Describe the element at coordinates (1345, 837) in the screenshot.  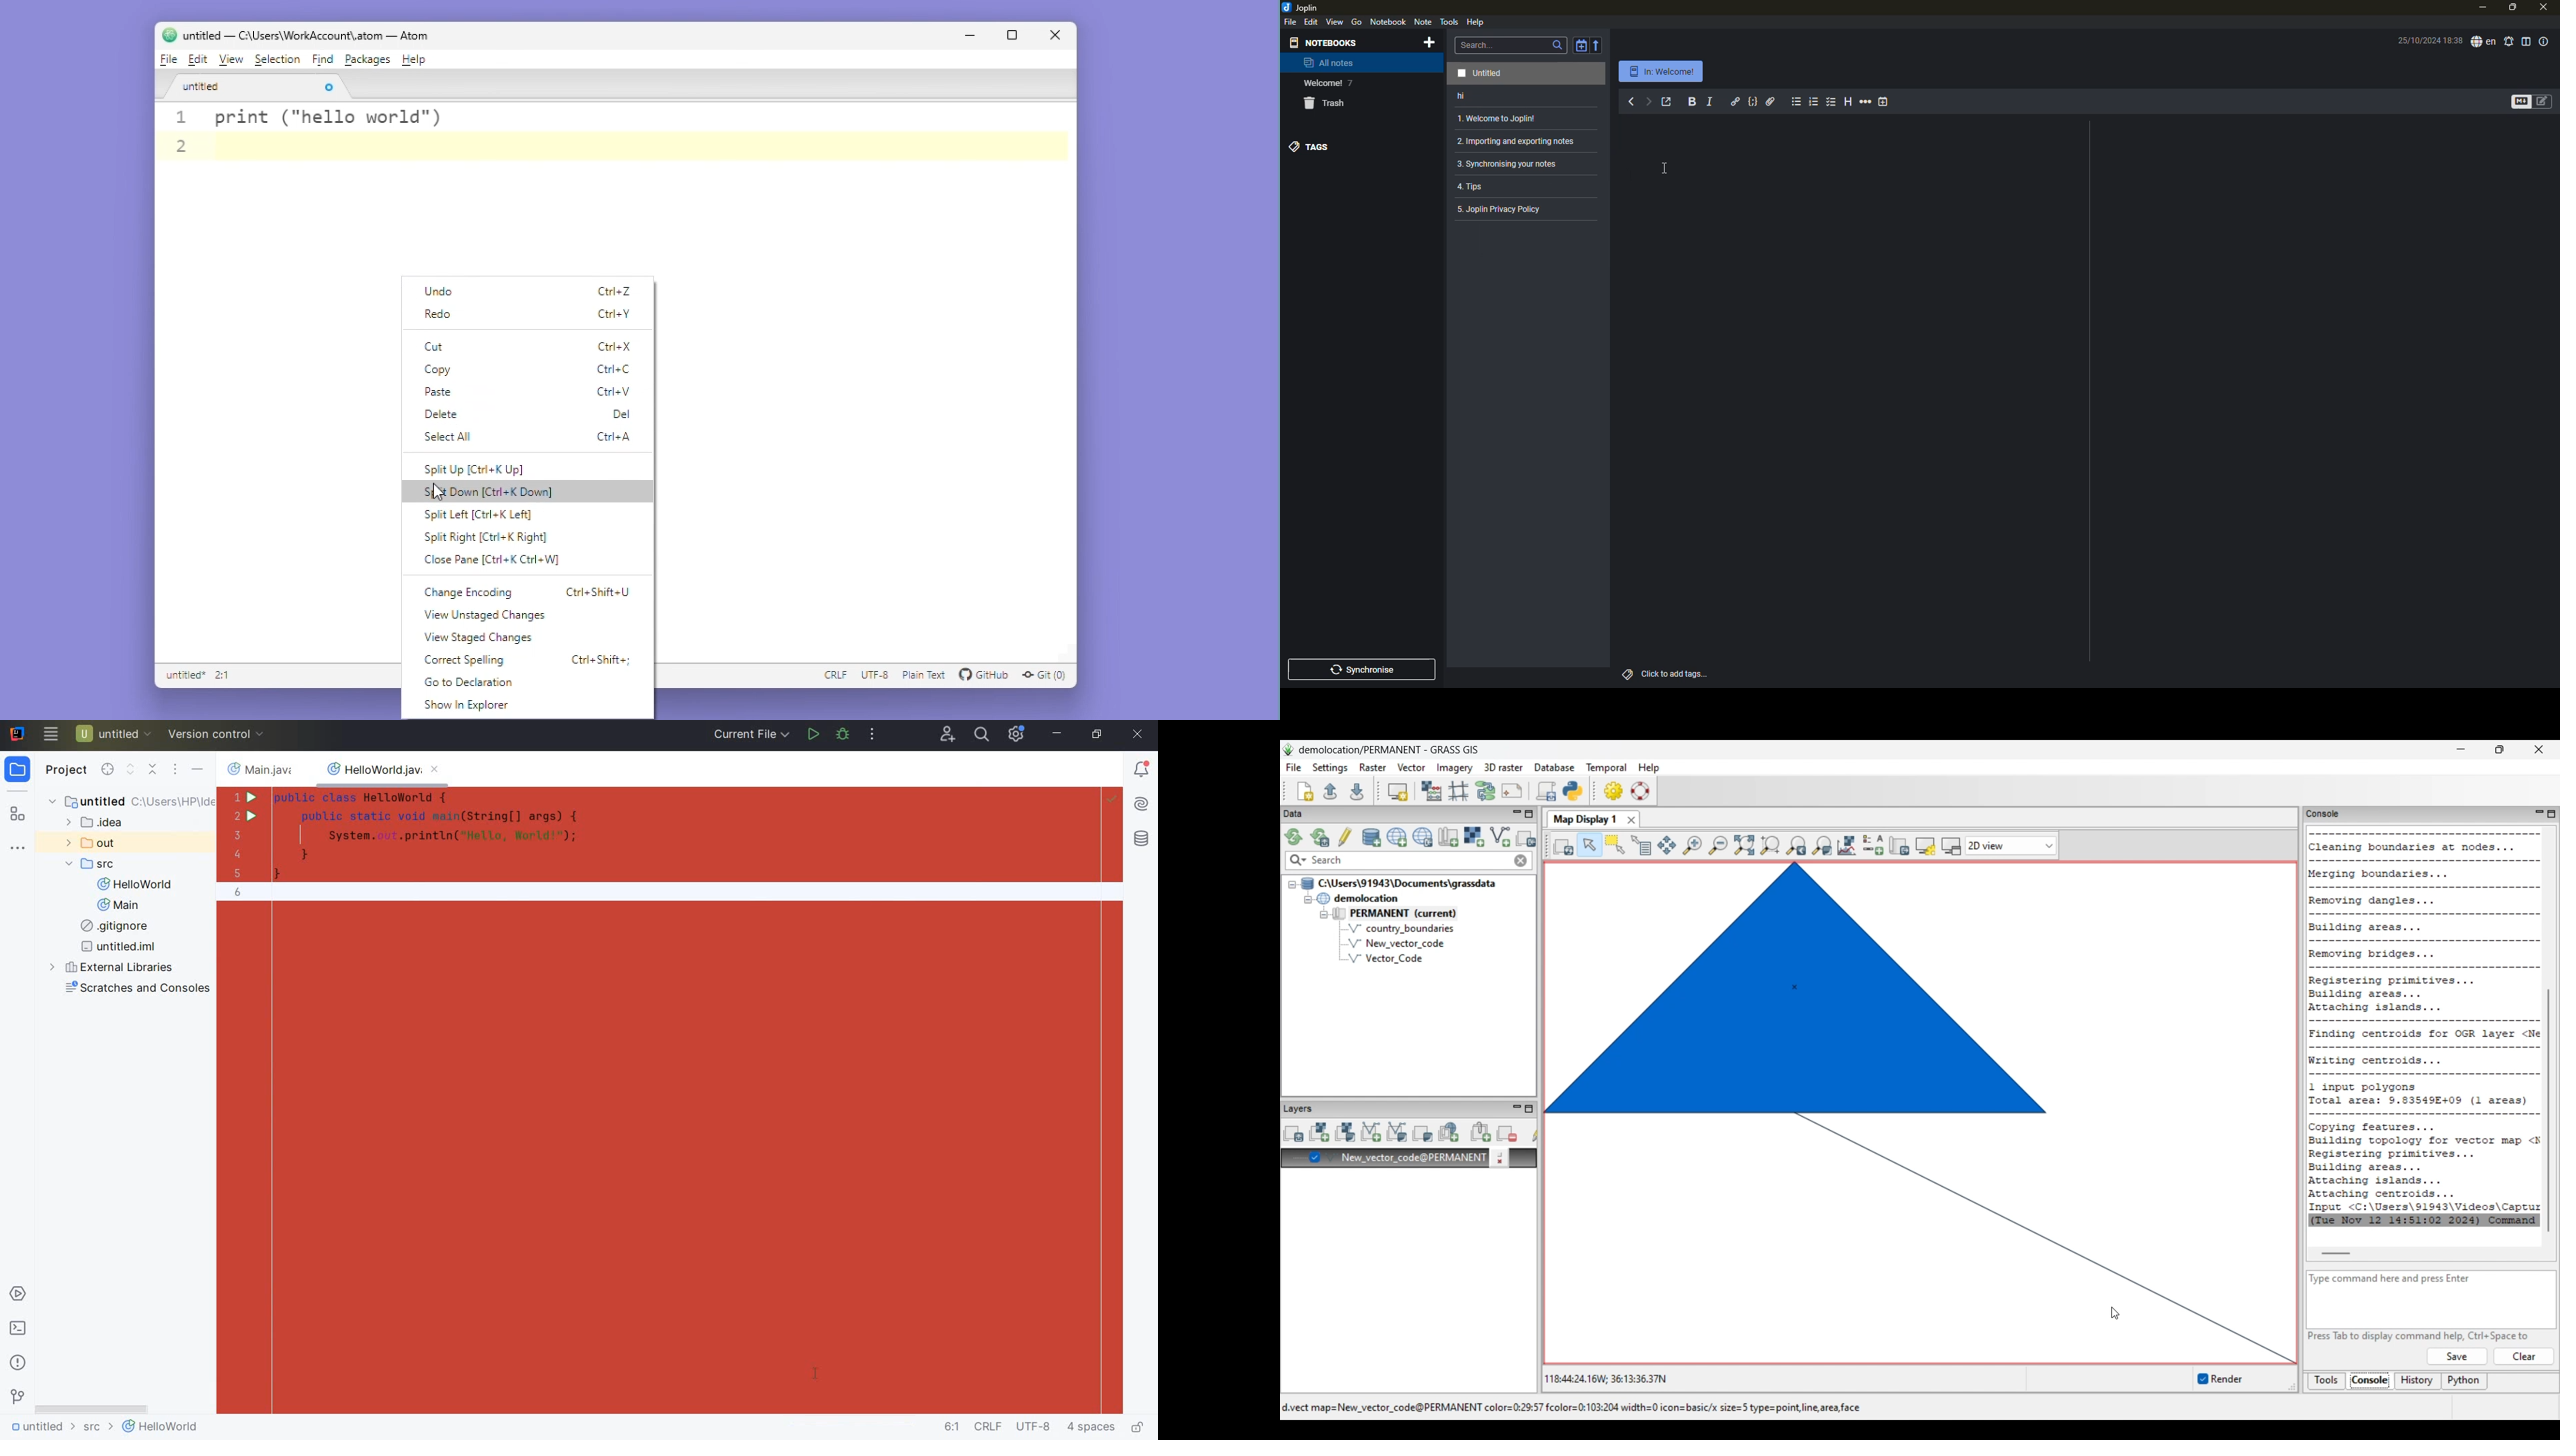
I see `Allow edits outside of the current mapset` at that location.